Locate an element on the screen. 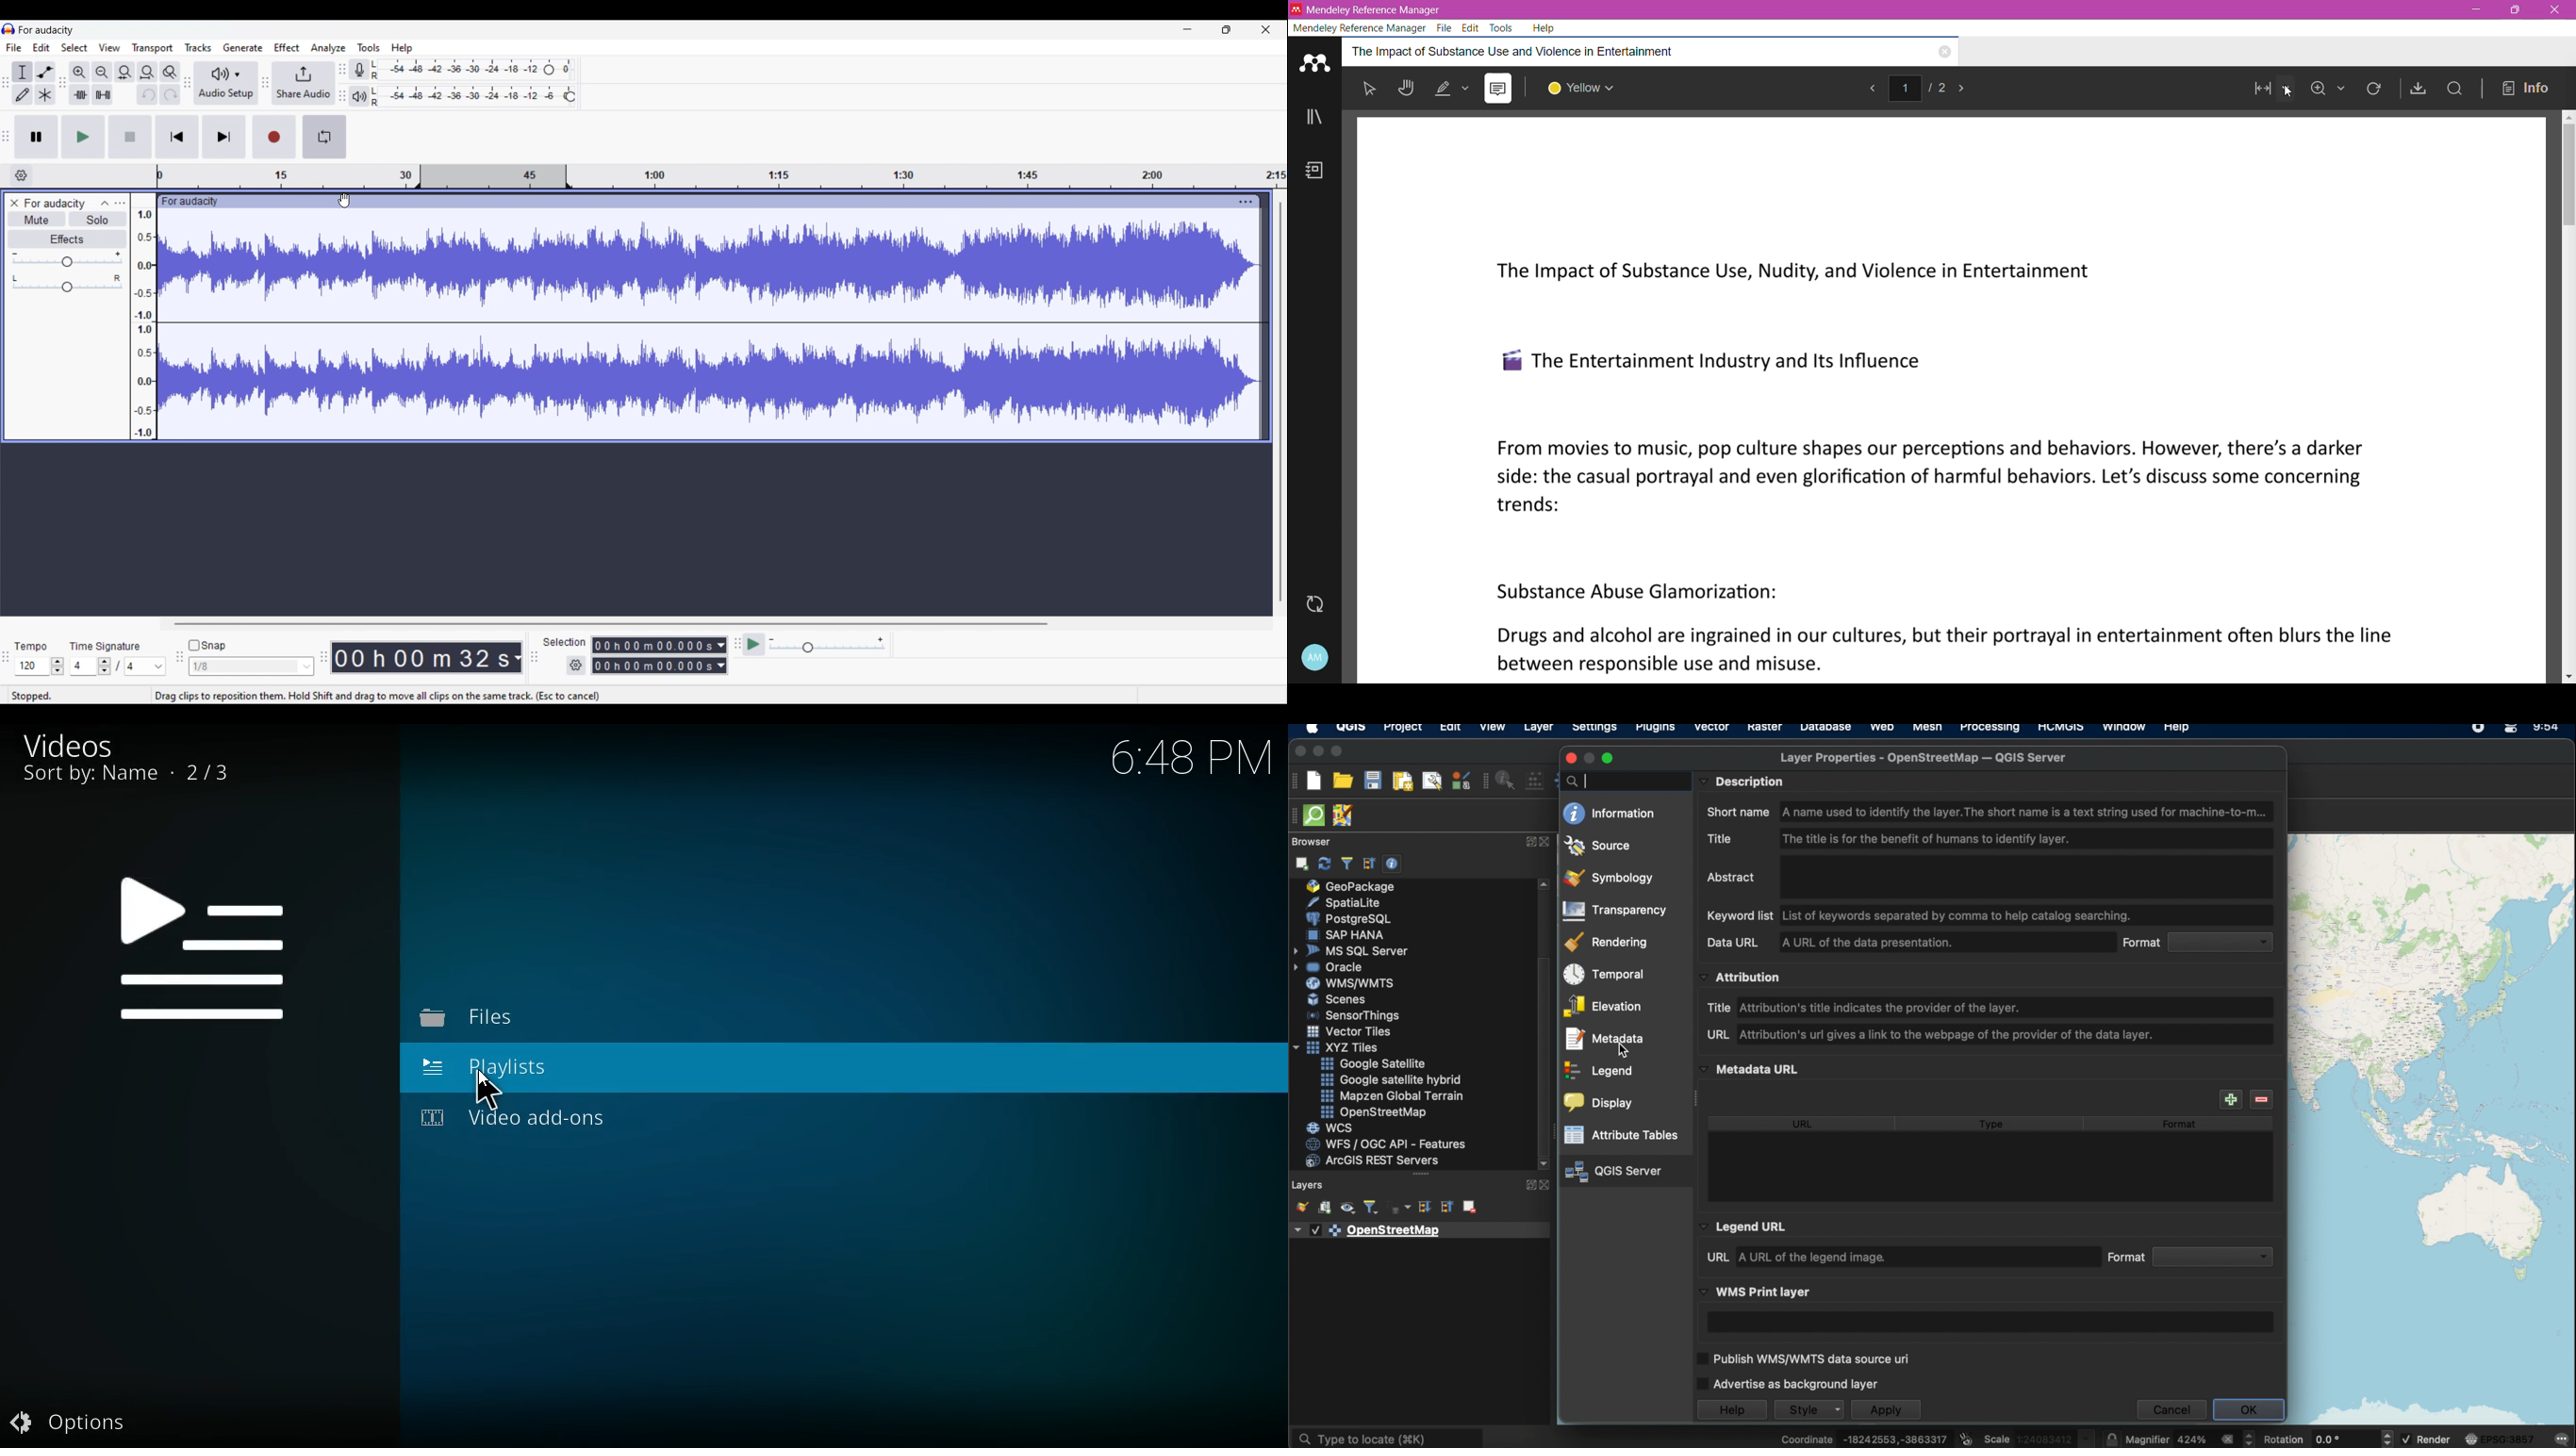  vector tiles is located at coordinates (1349, 1030).